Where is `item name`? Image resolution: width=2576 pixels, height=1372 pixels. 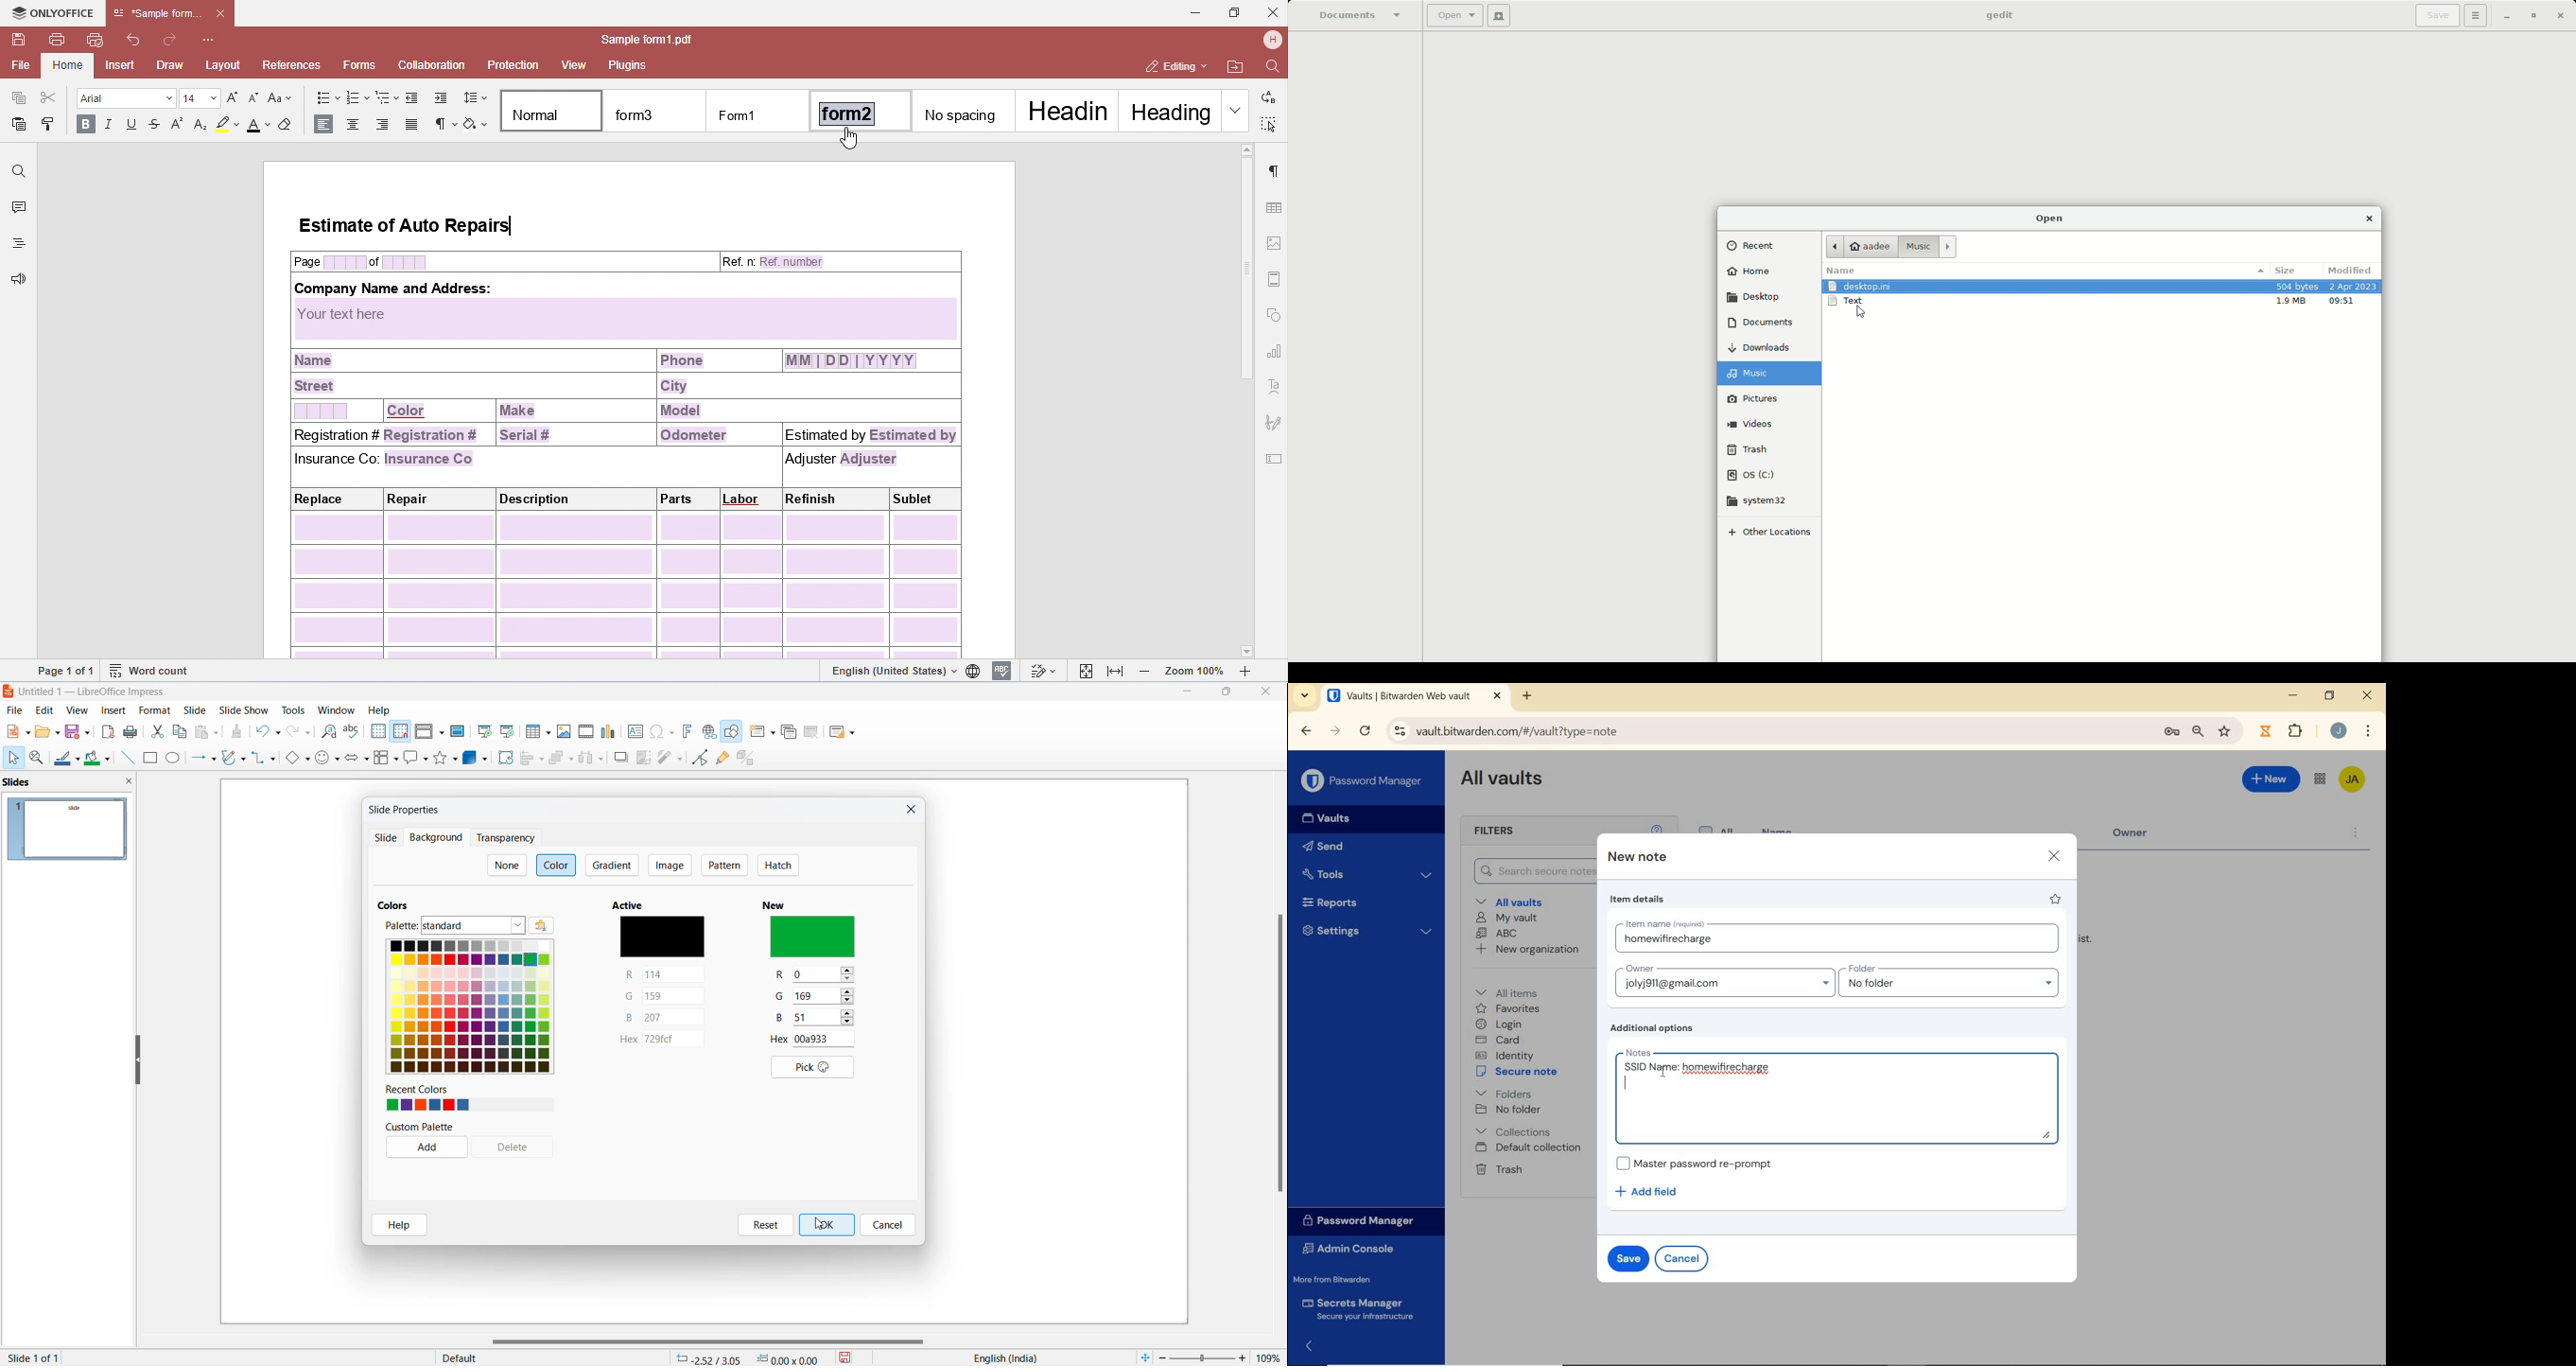
item name is located at coordinates (1841, 938).